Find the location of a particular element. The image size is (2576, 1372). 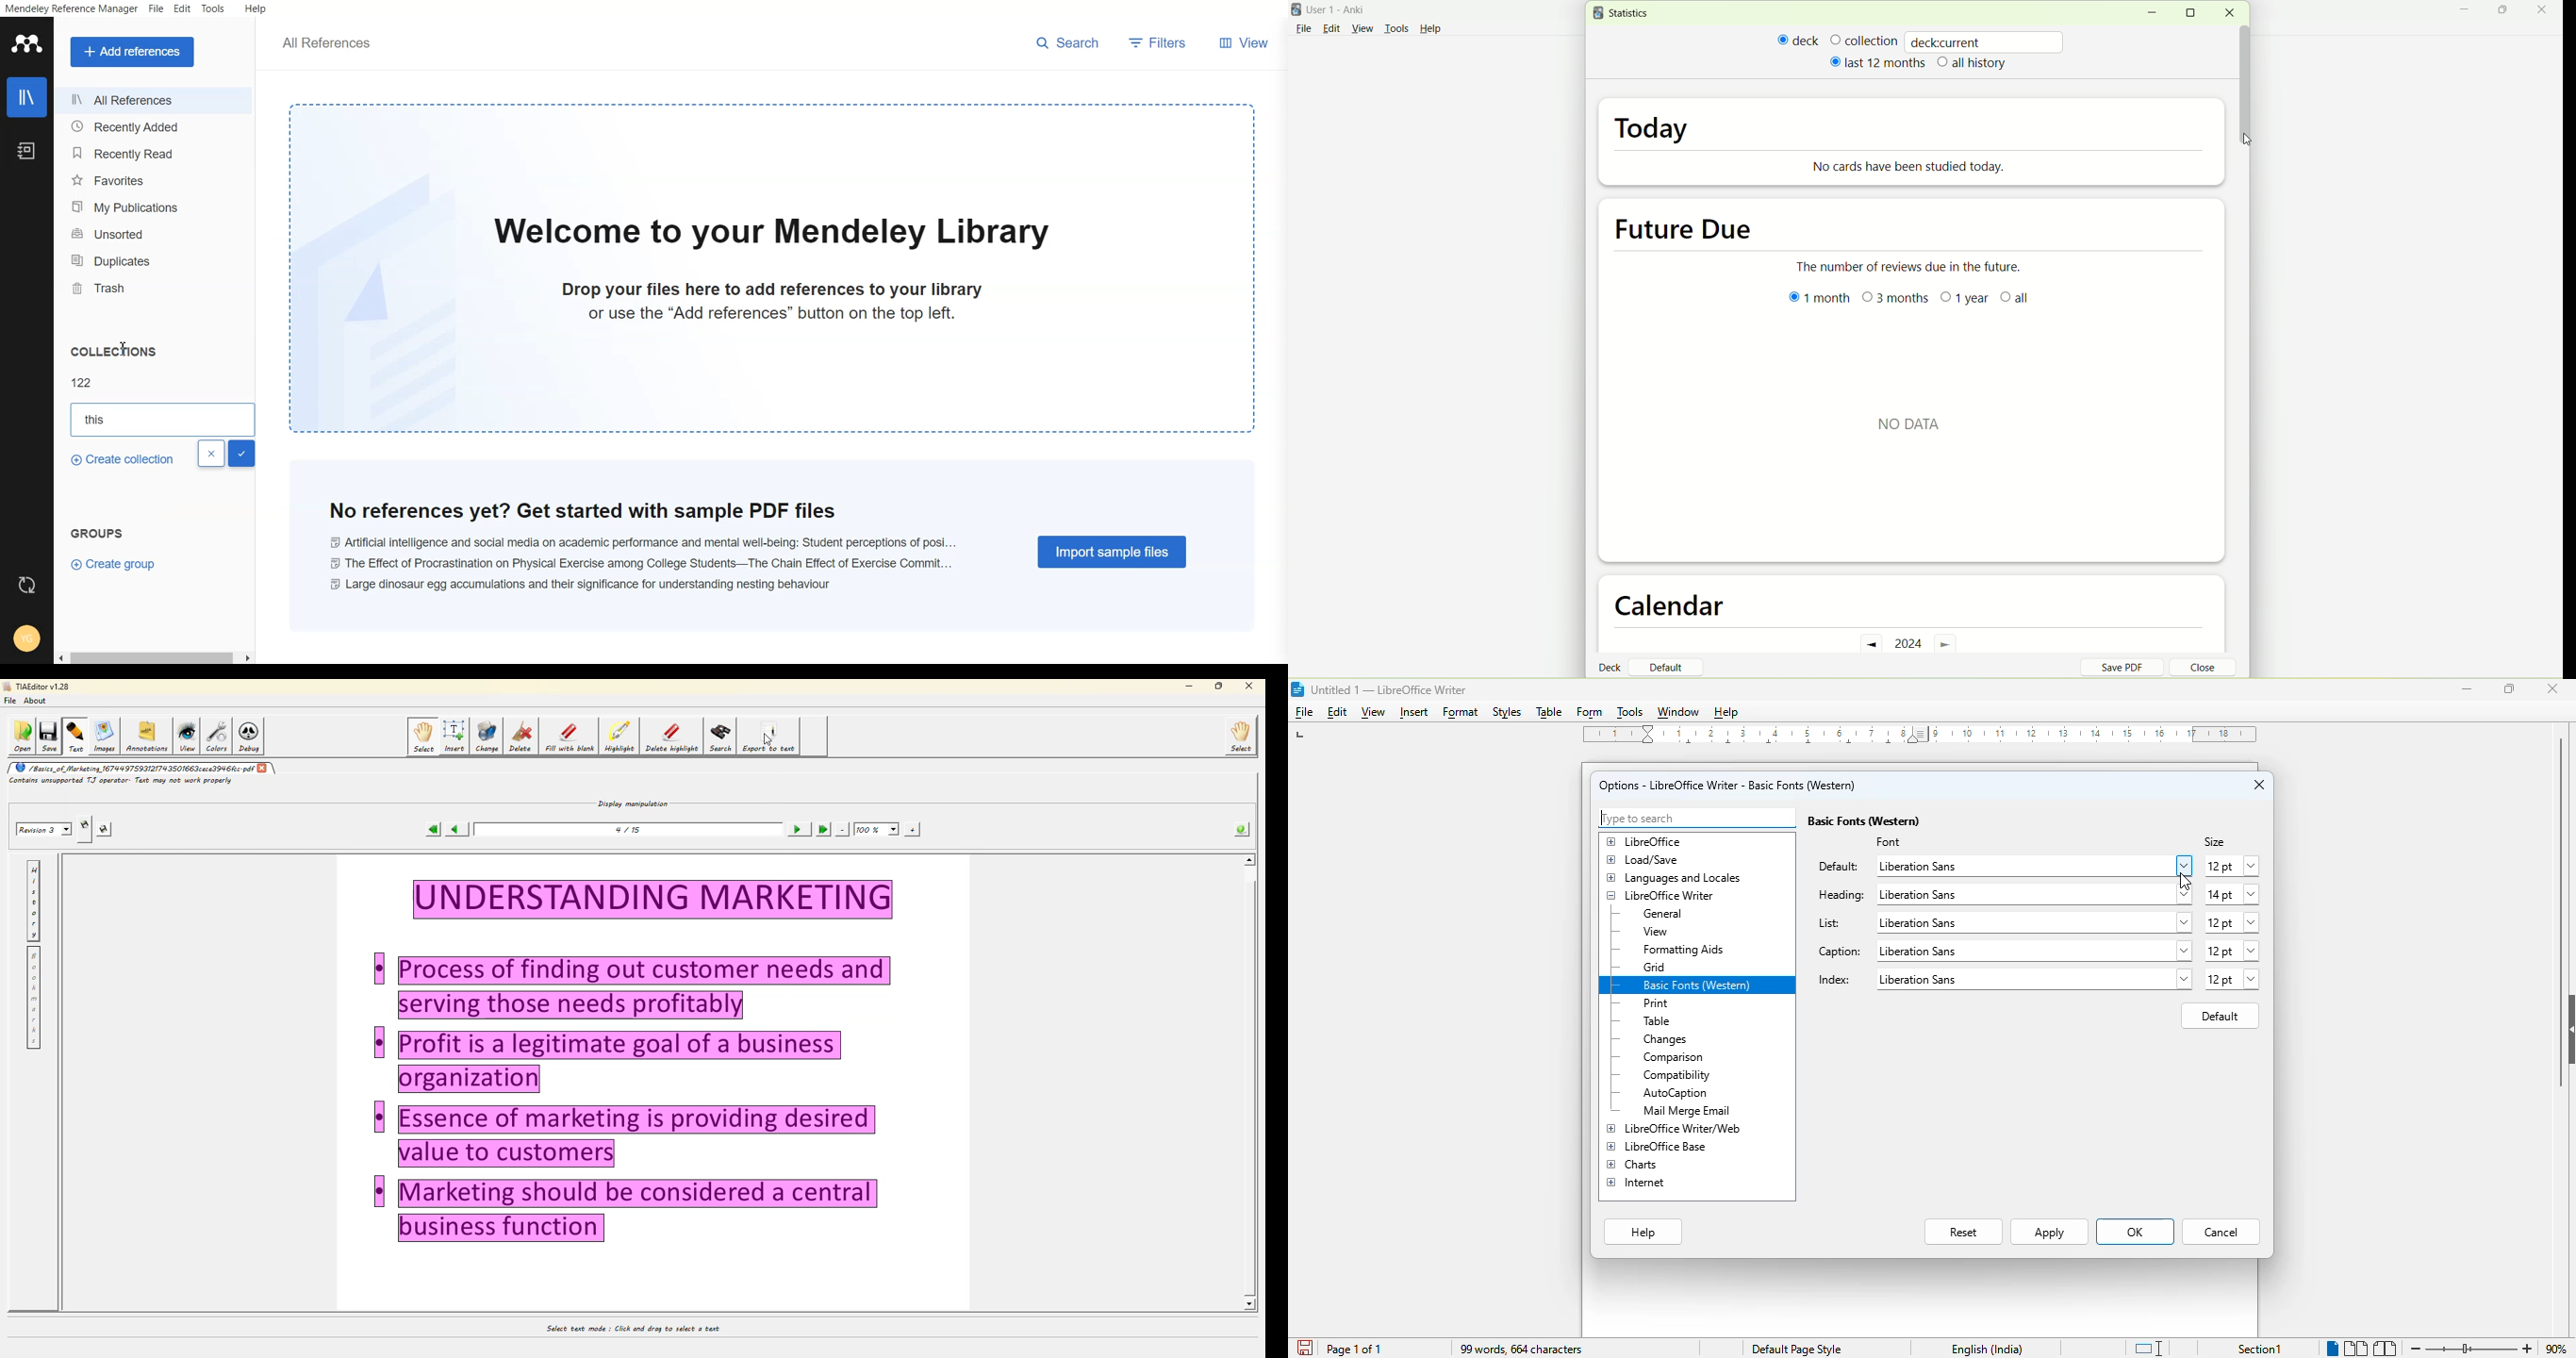

insert is located at coordinates (1414, 714).